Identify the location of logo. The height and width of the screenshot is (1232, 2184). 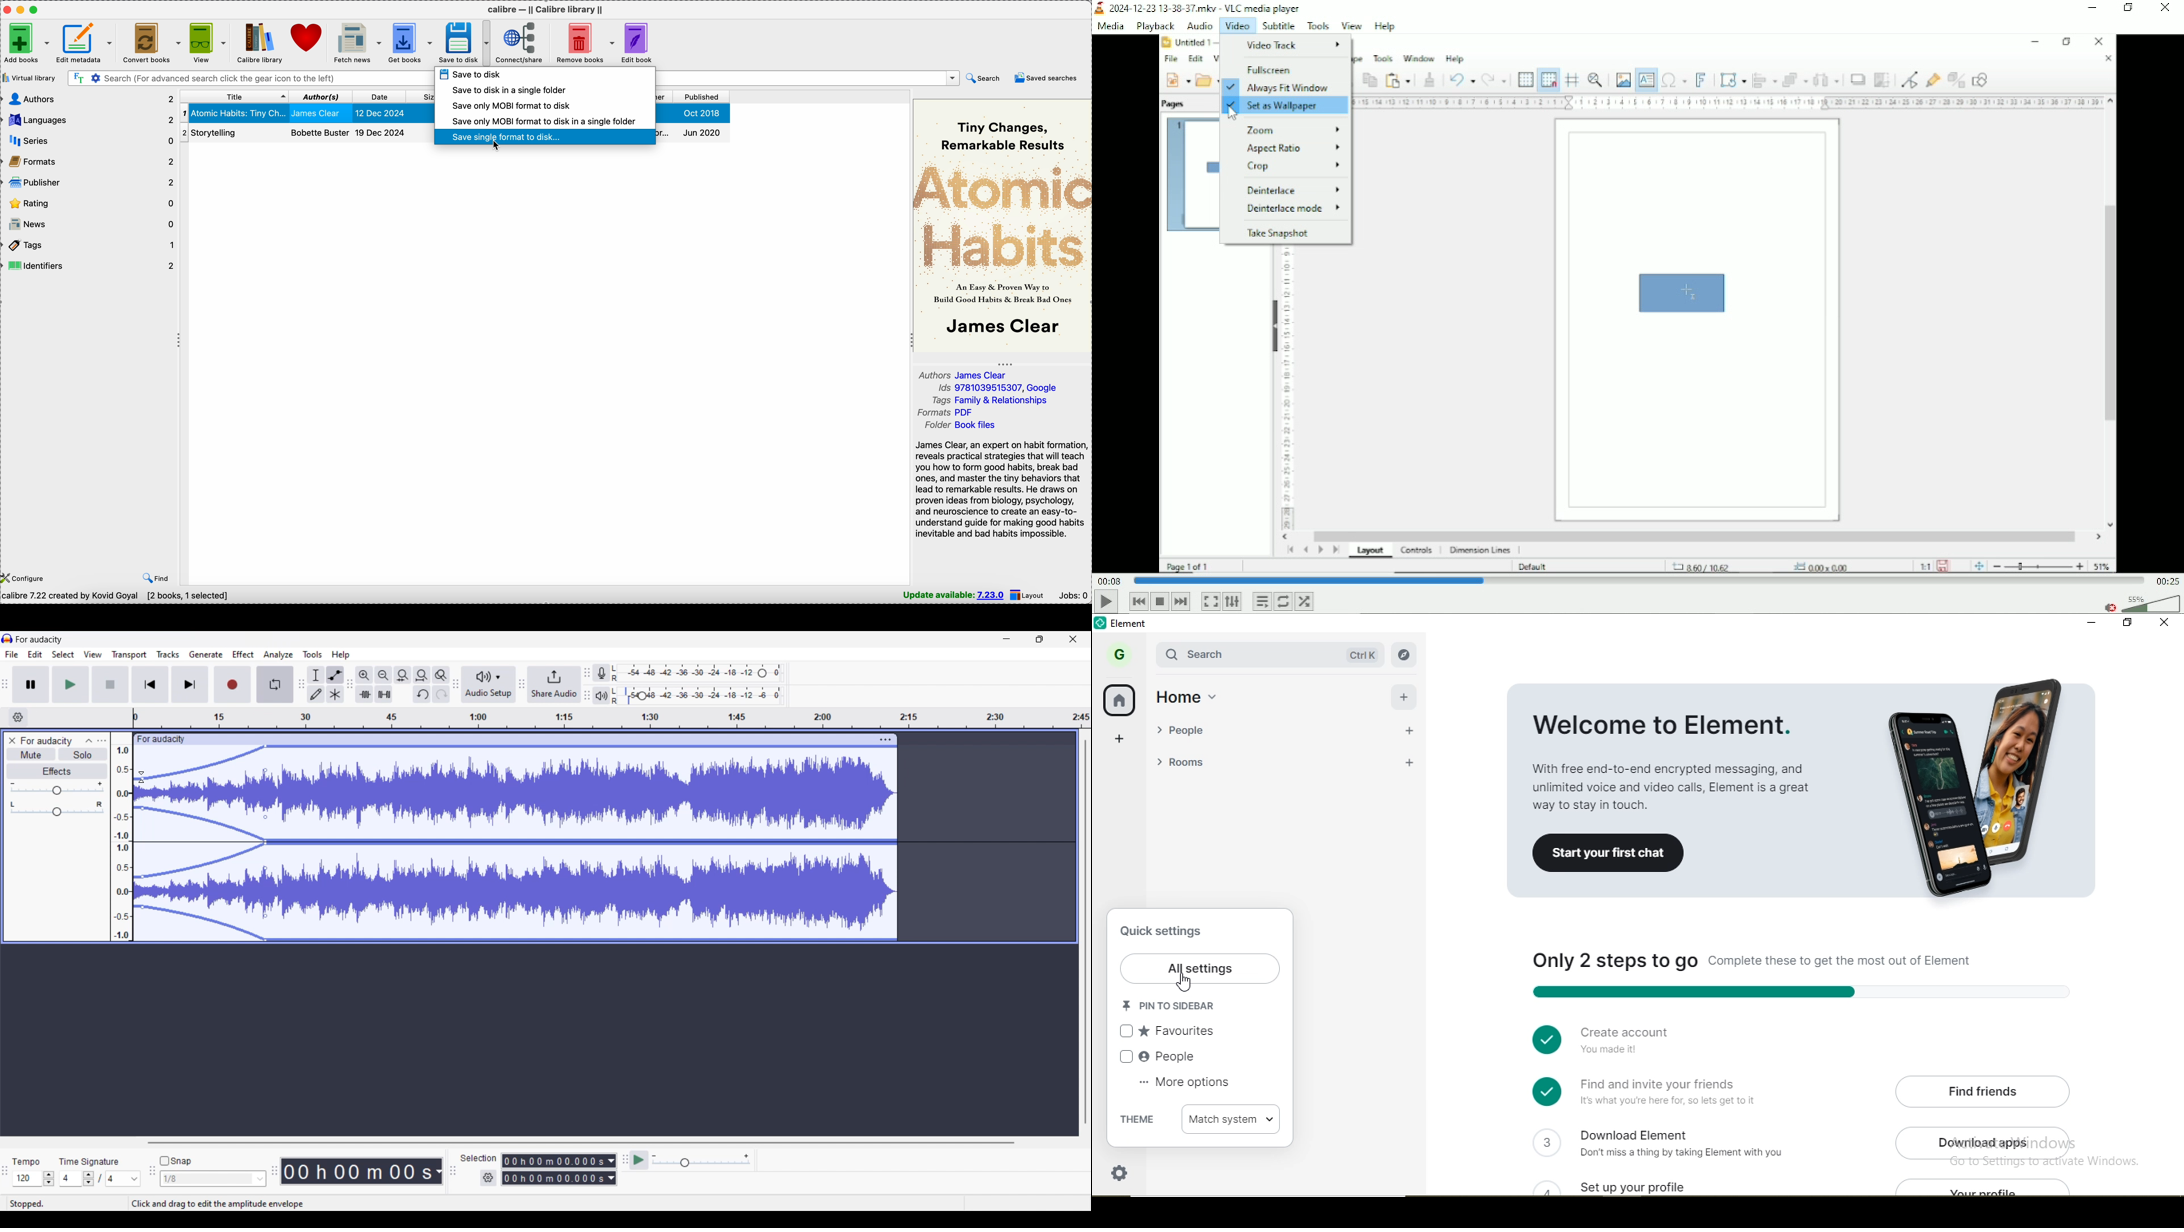
(7, 638).